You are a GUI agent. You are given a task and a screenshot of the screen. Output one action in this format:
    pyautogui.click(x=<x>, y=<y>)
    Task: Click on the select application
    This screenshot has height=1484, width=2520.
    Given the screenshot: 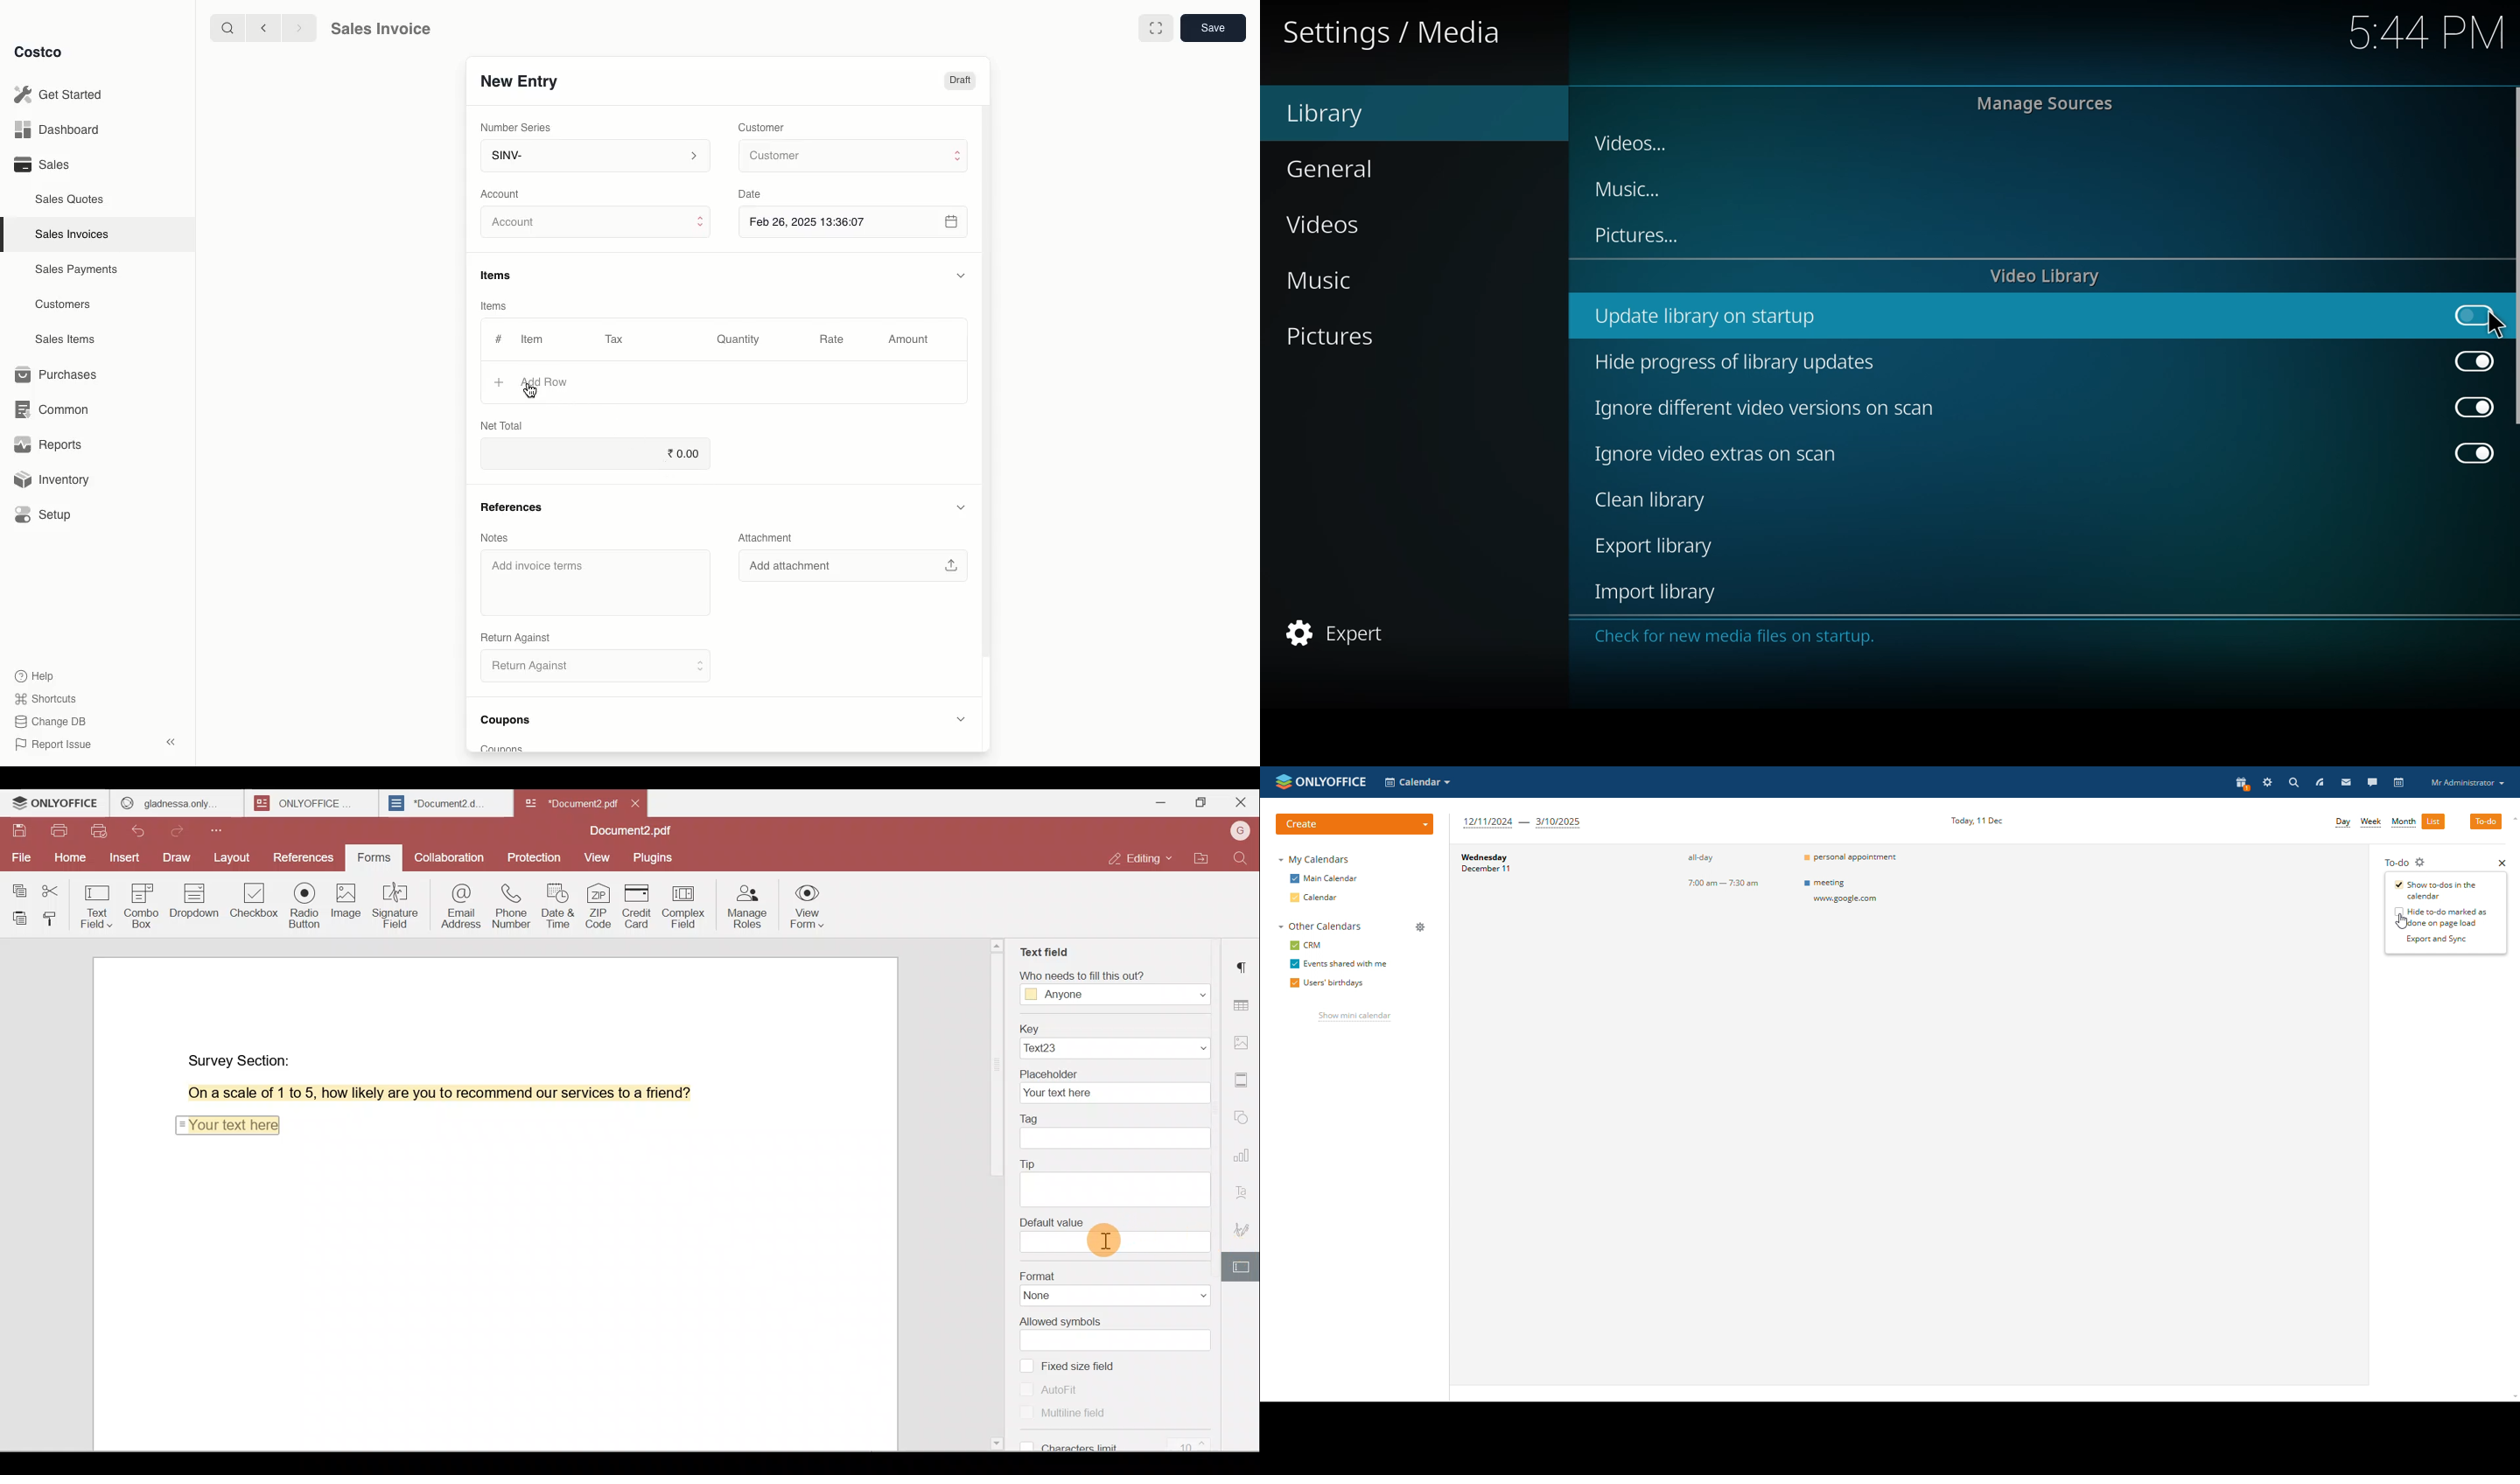 What is the action you would take?
    pyautogui.click(x=1418, y=782)
    